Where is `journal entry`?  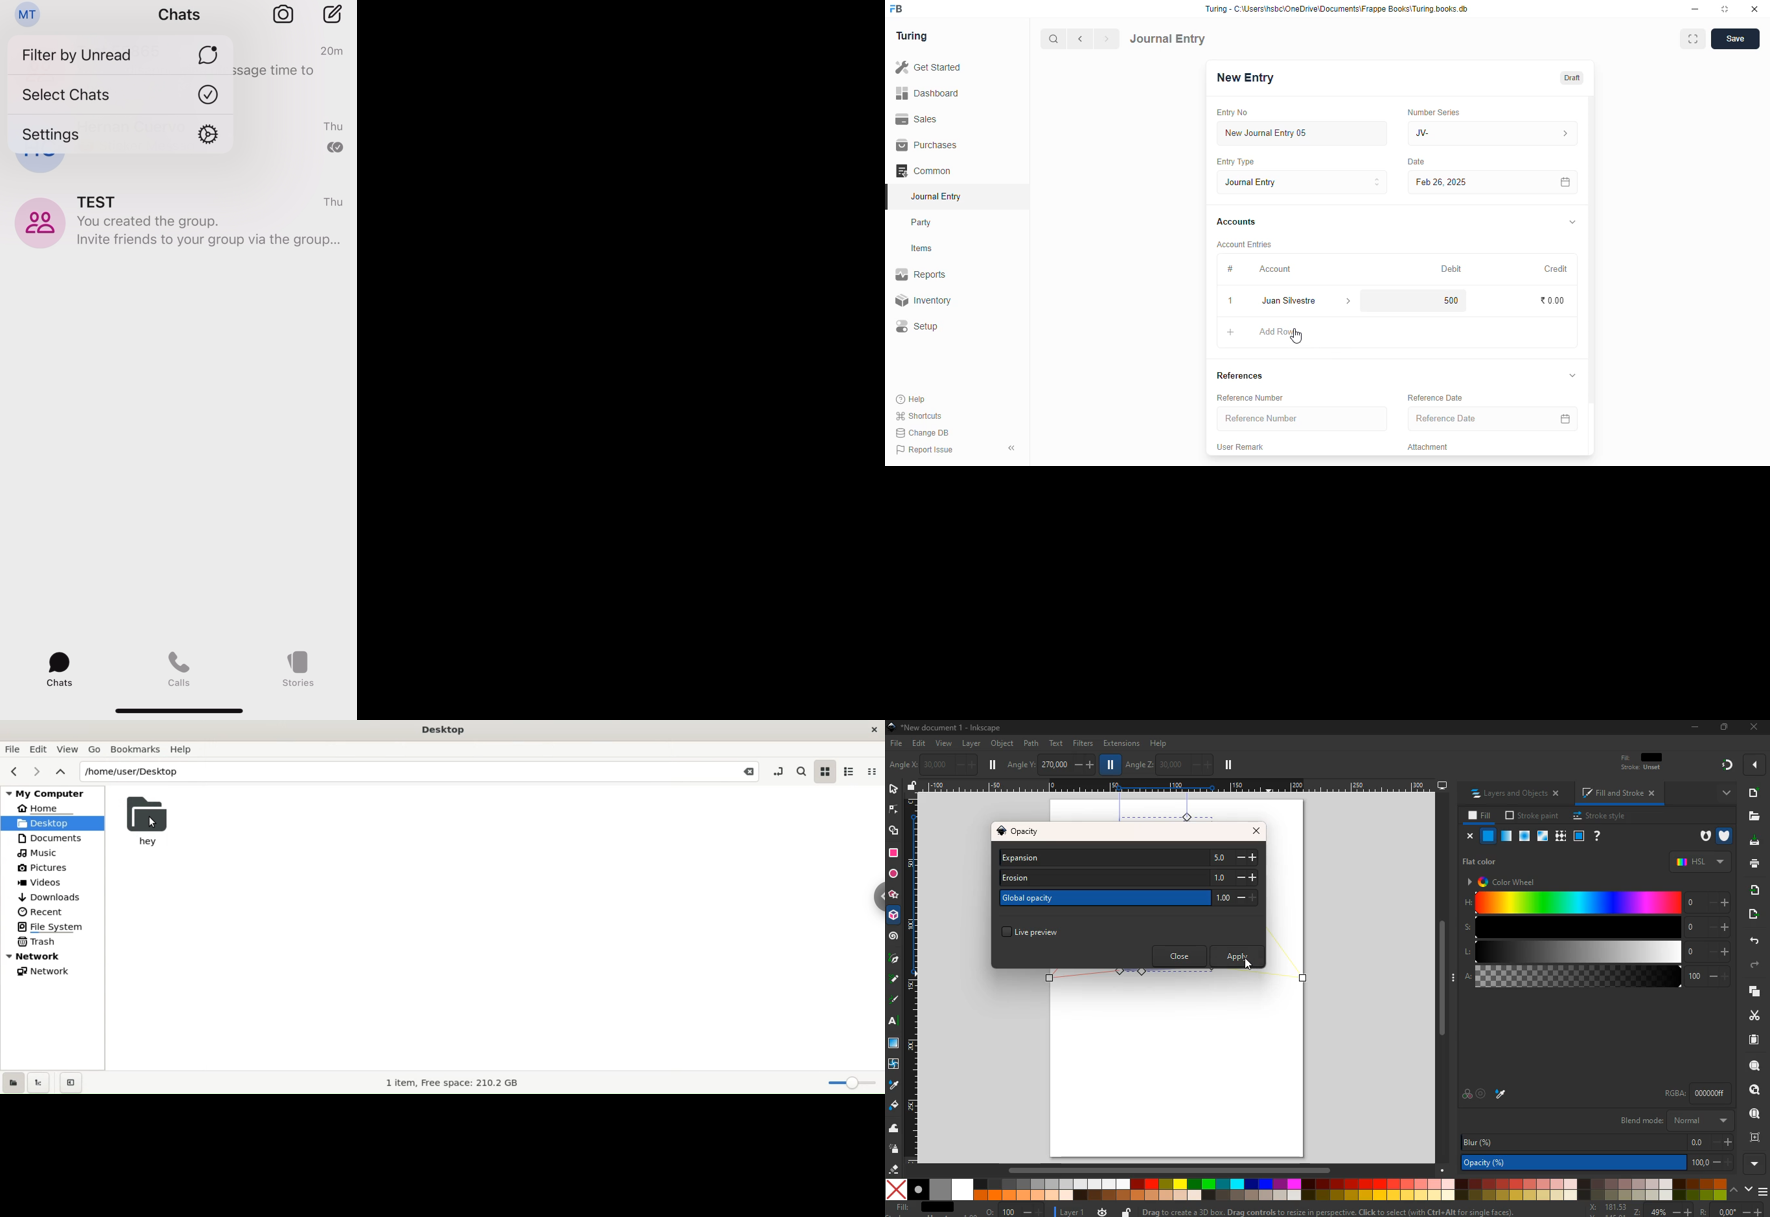
journal entry is located at coordinates (936, 196).